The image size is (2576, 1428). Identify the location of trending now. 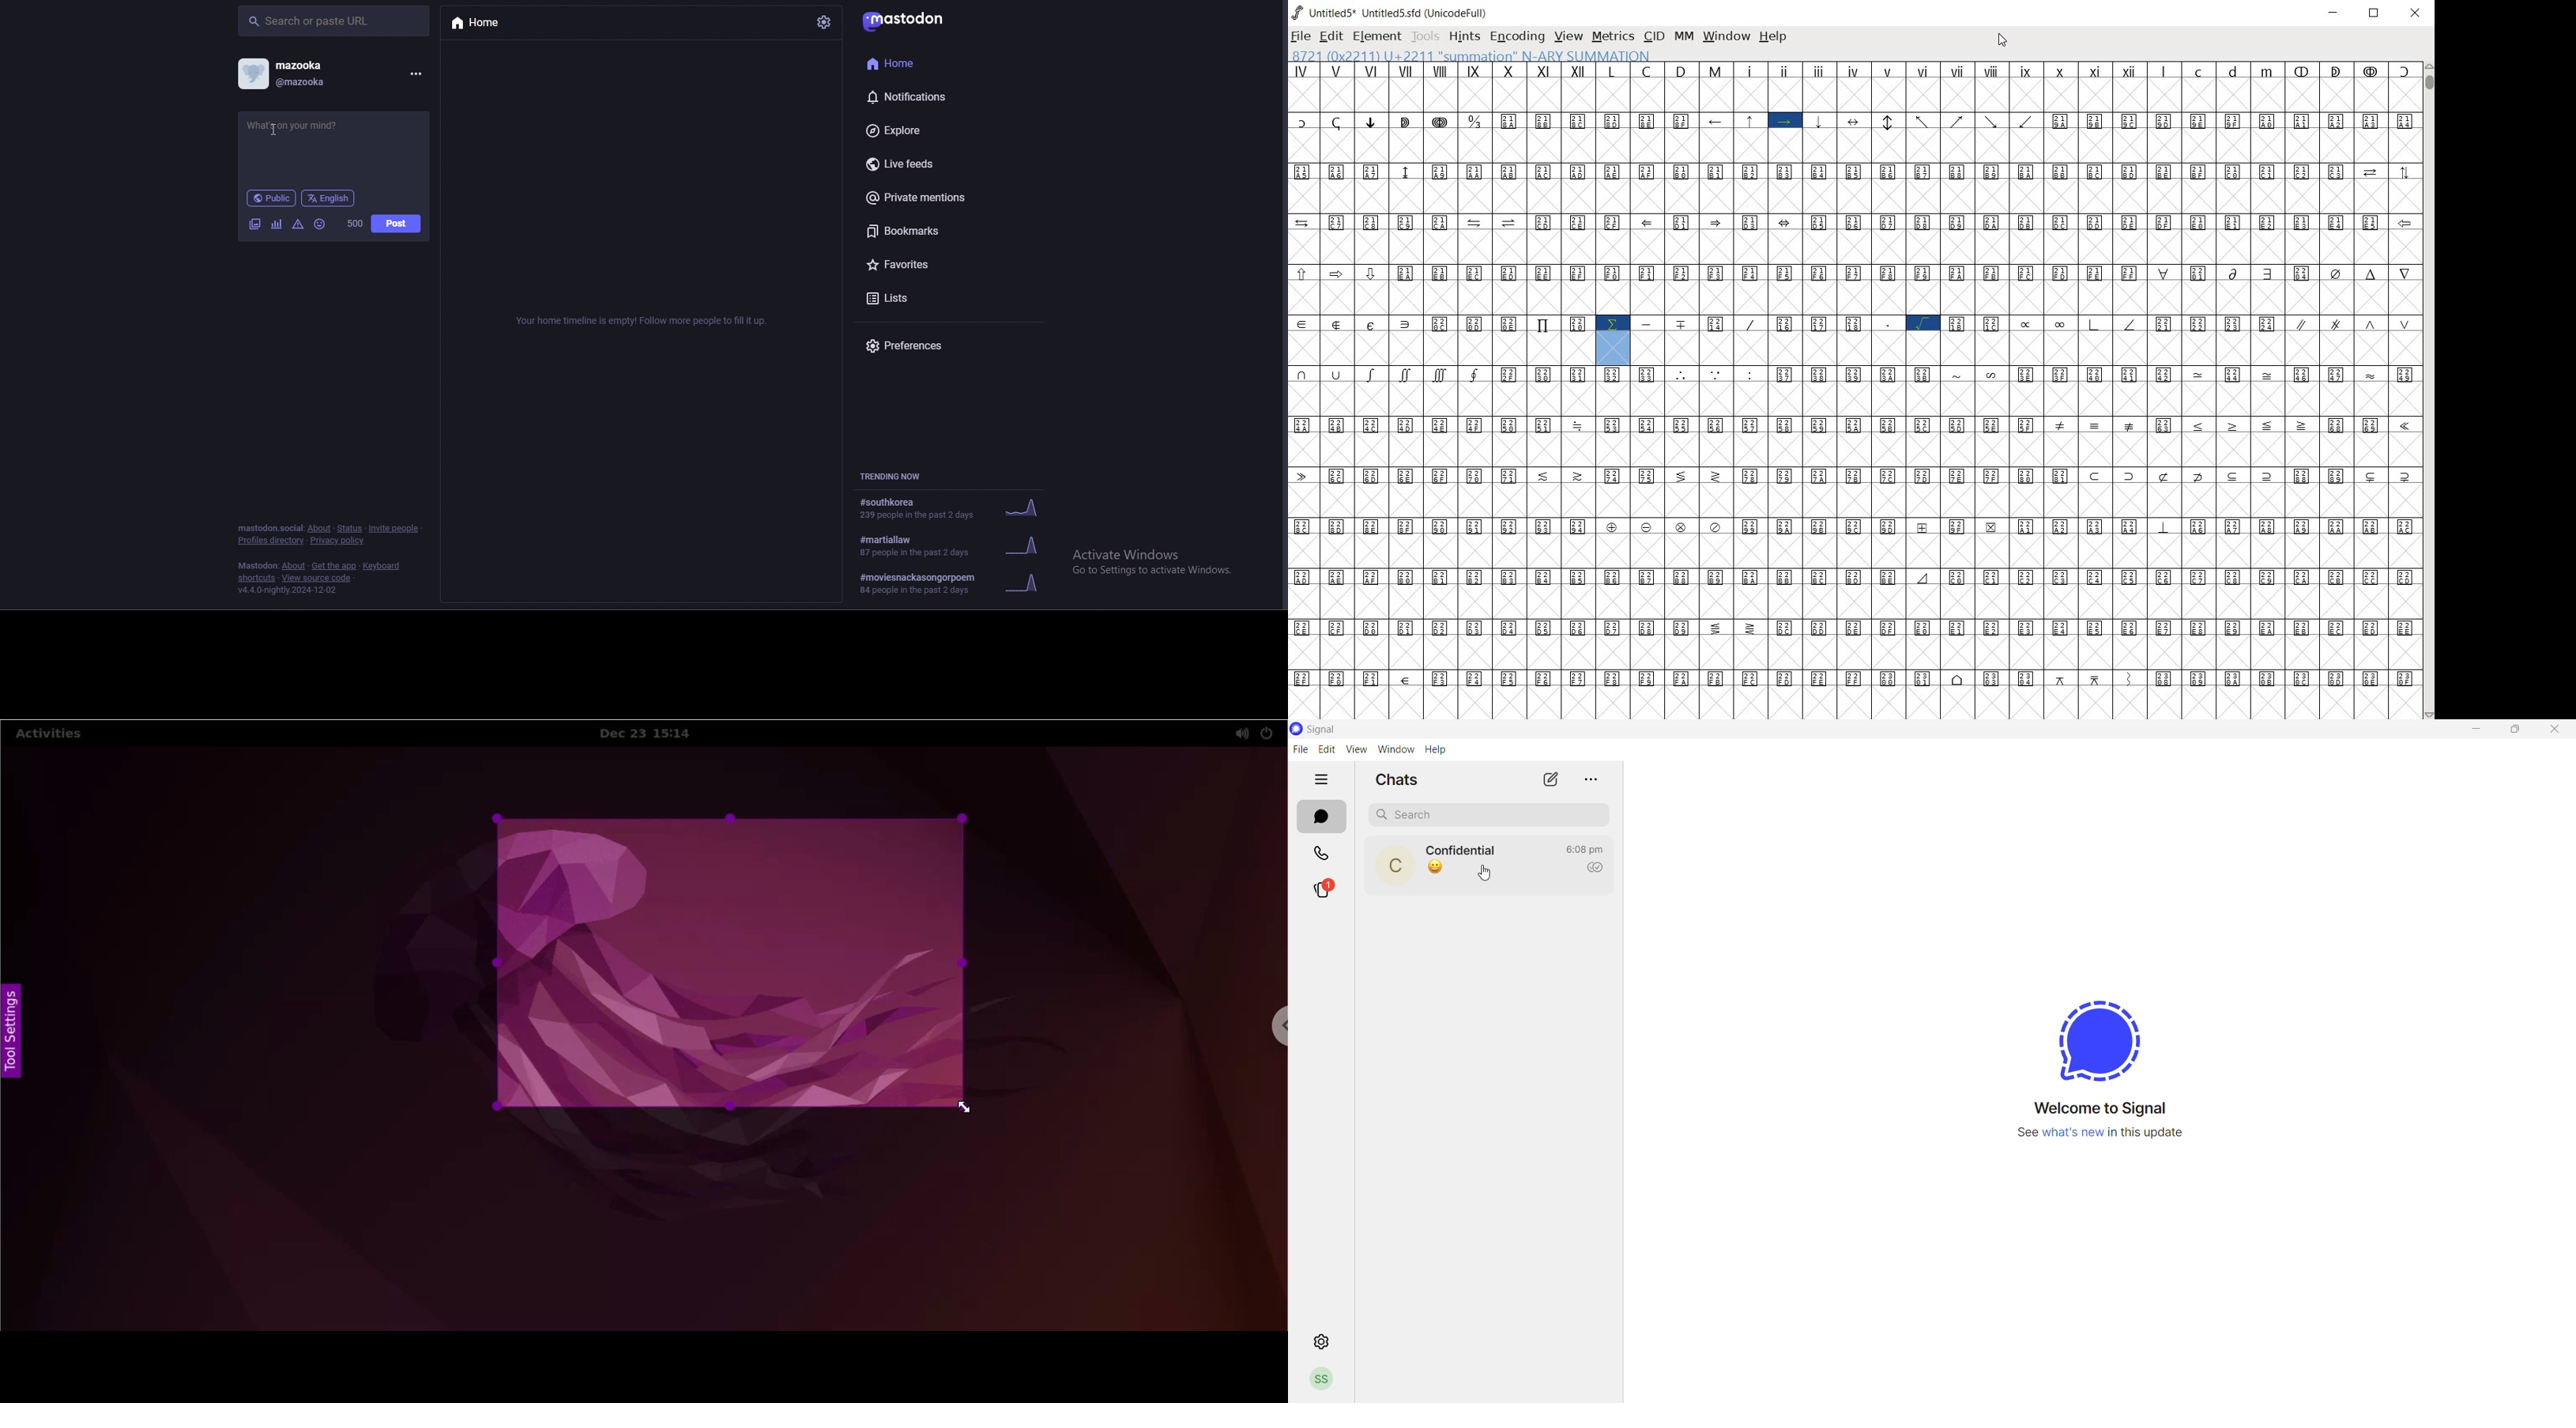
(901, 477).